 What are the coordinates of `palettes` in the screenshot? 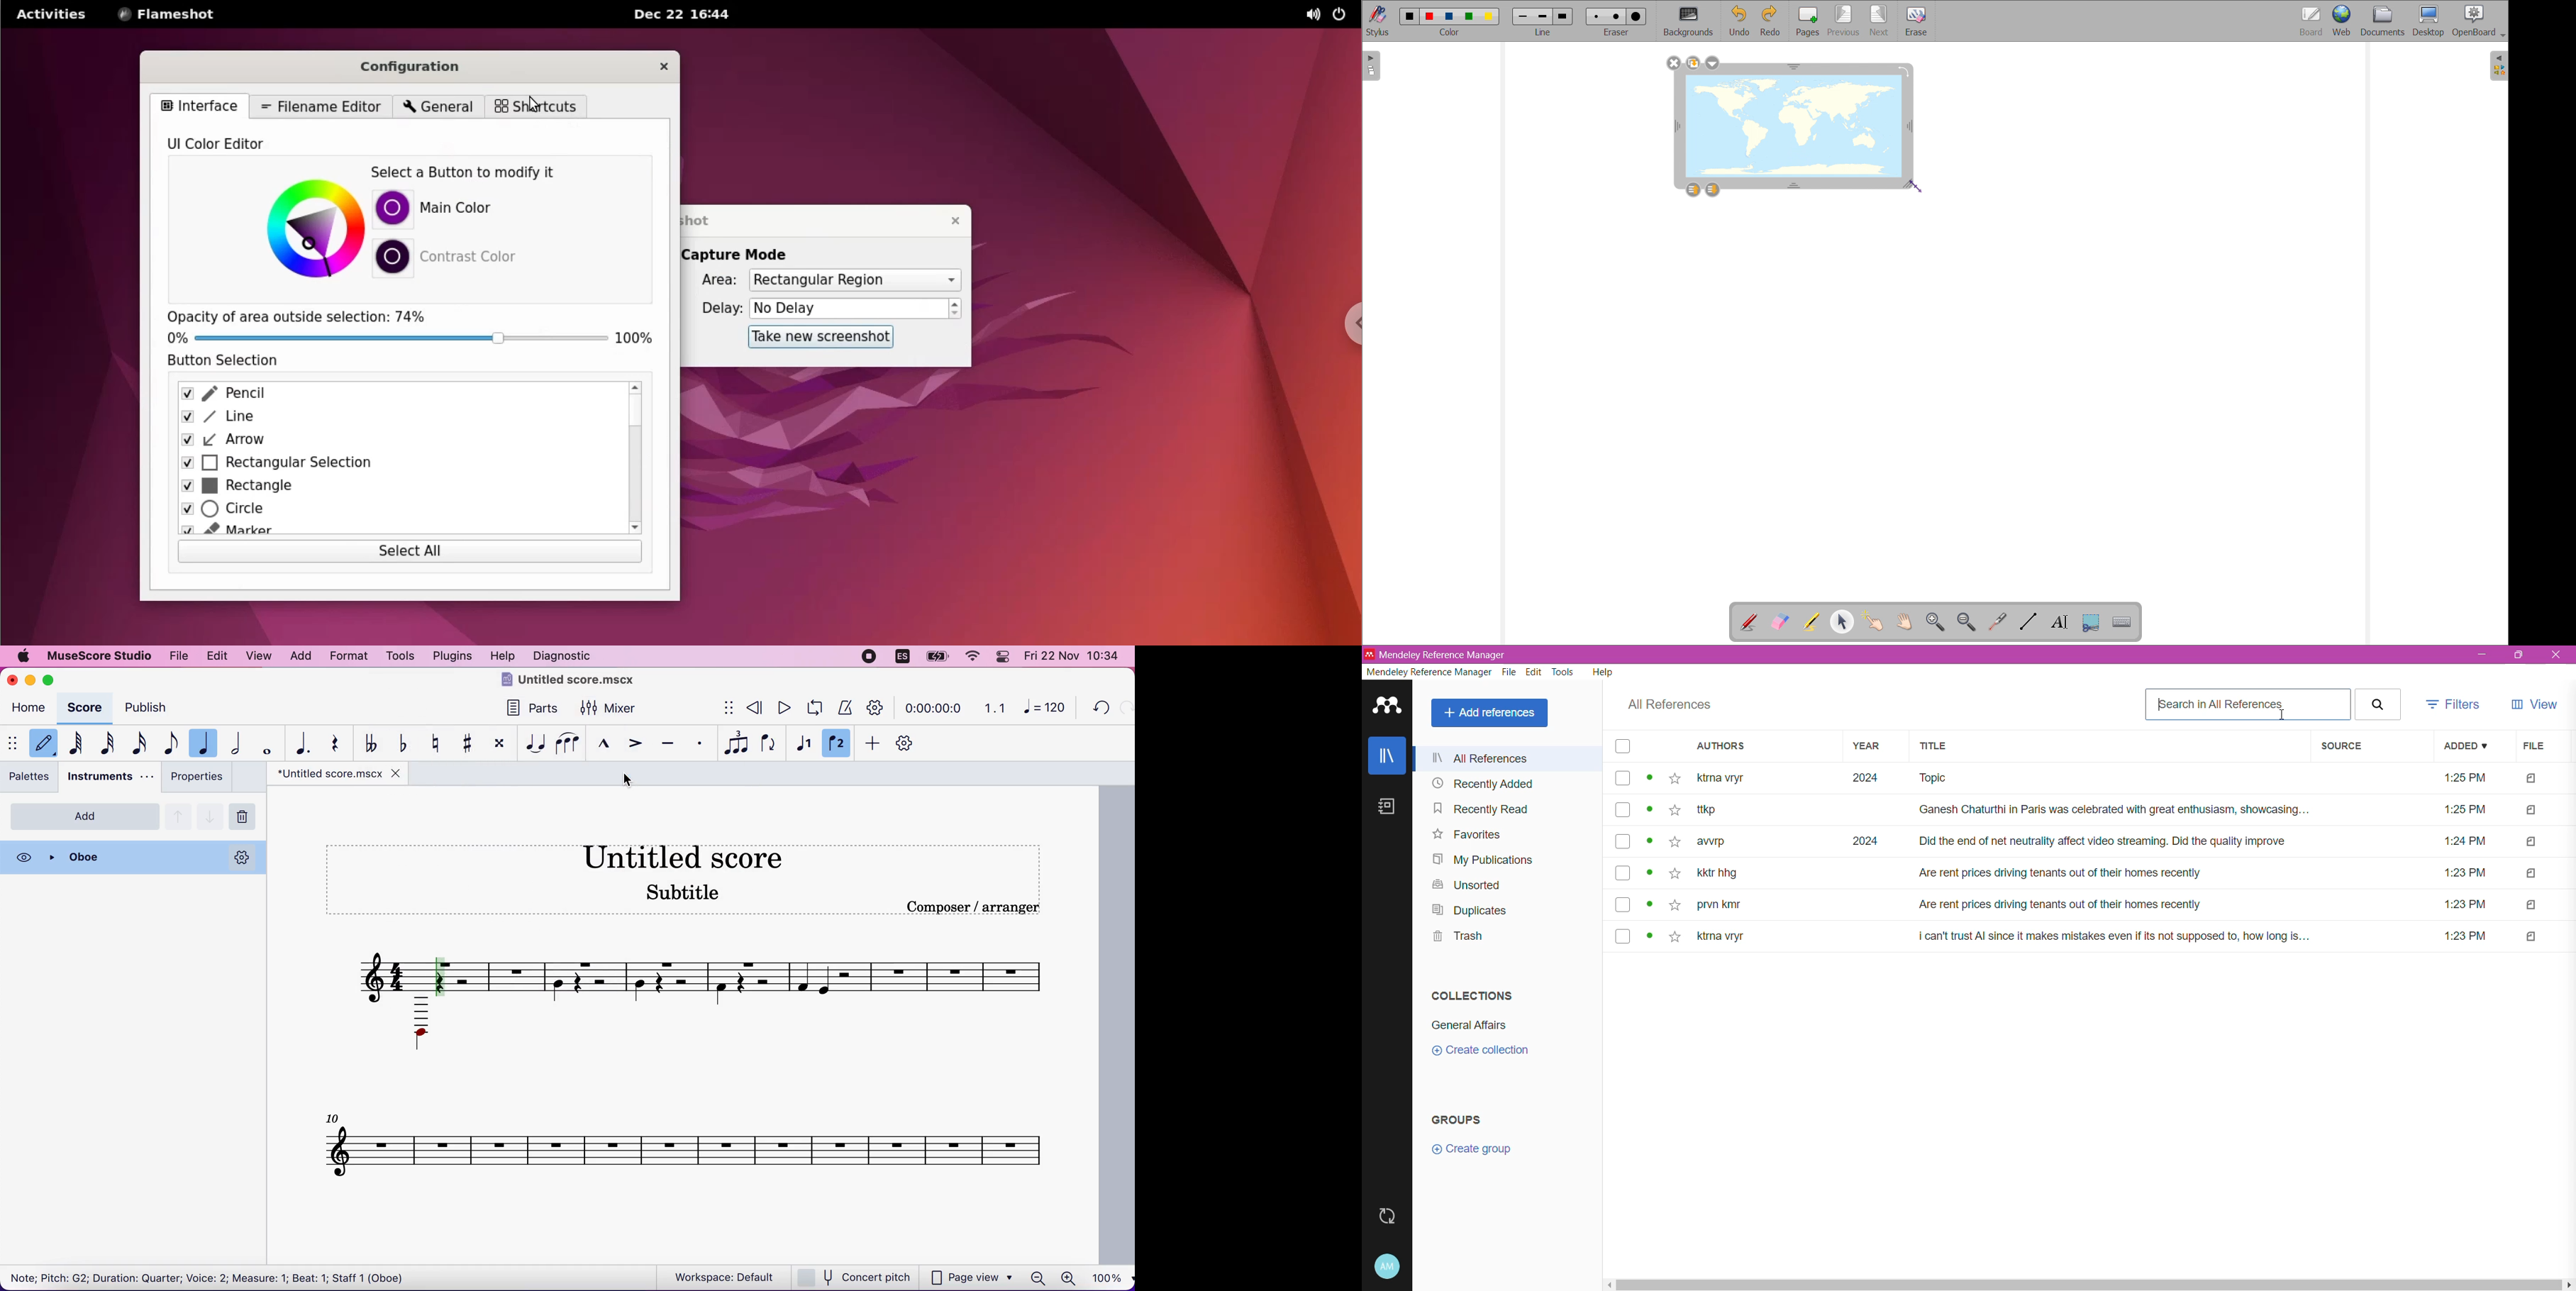 It's located at (31, 776).